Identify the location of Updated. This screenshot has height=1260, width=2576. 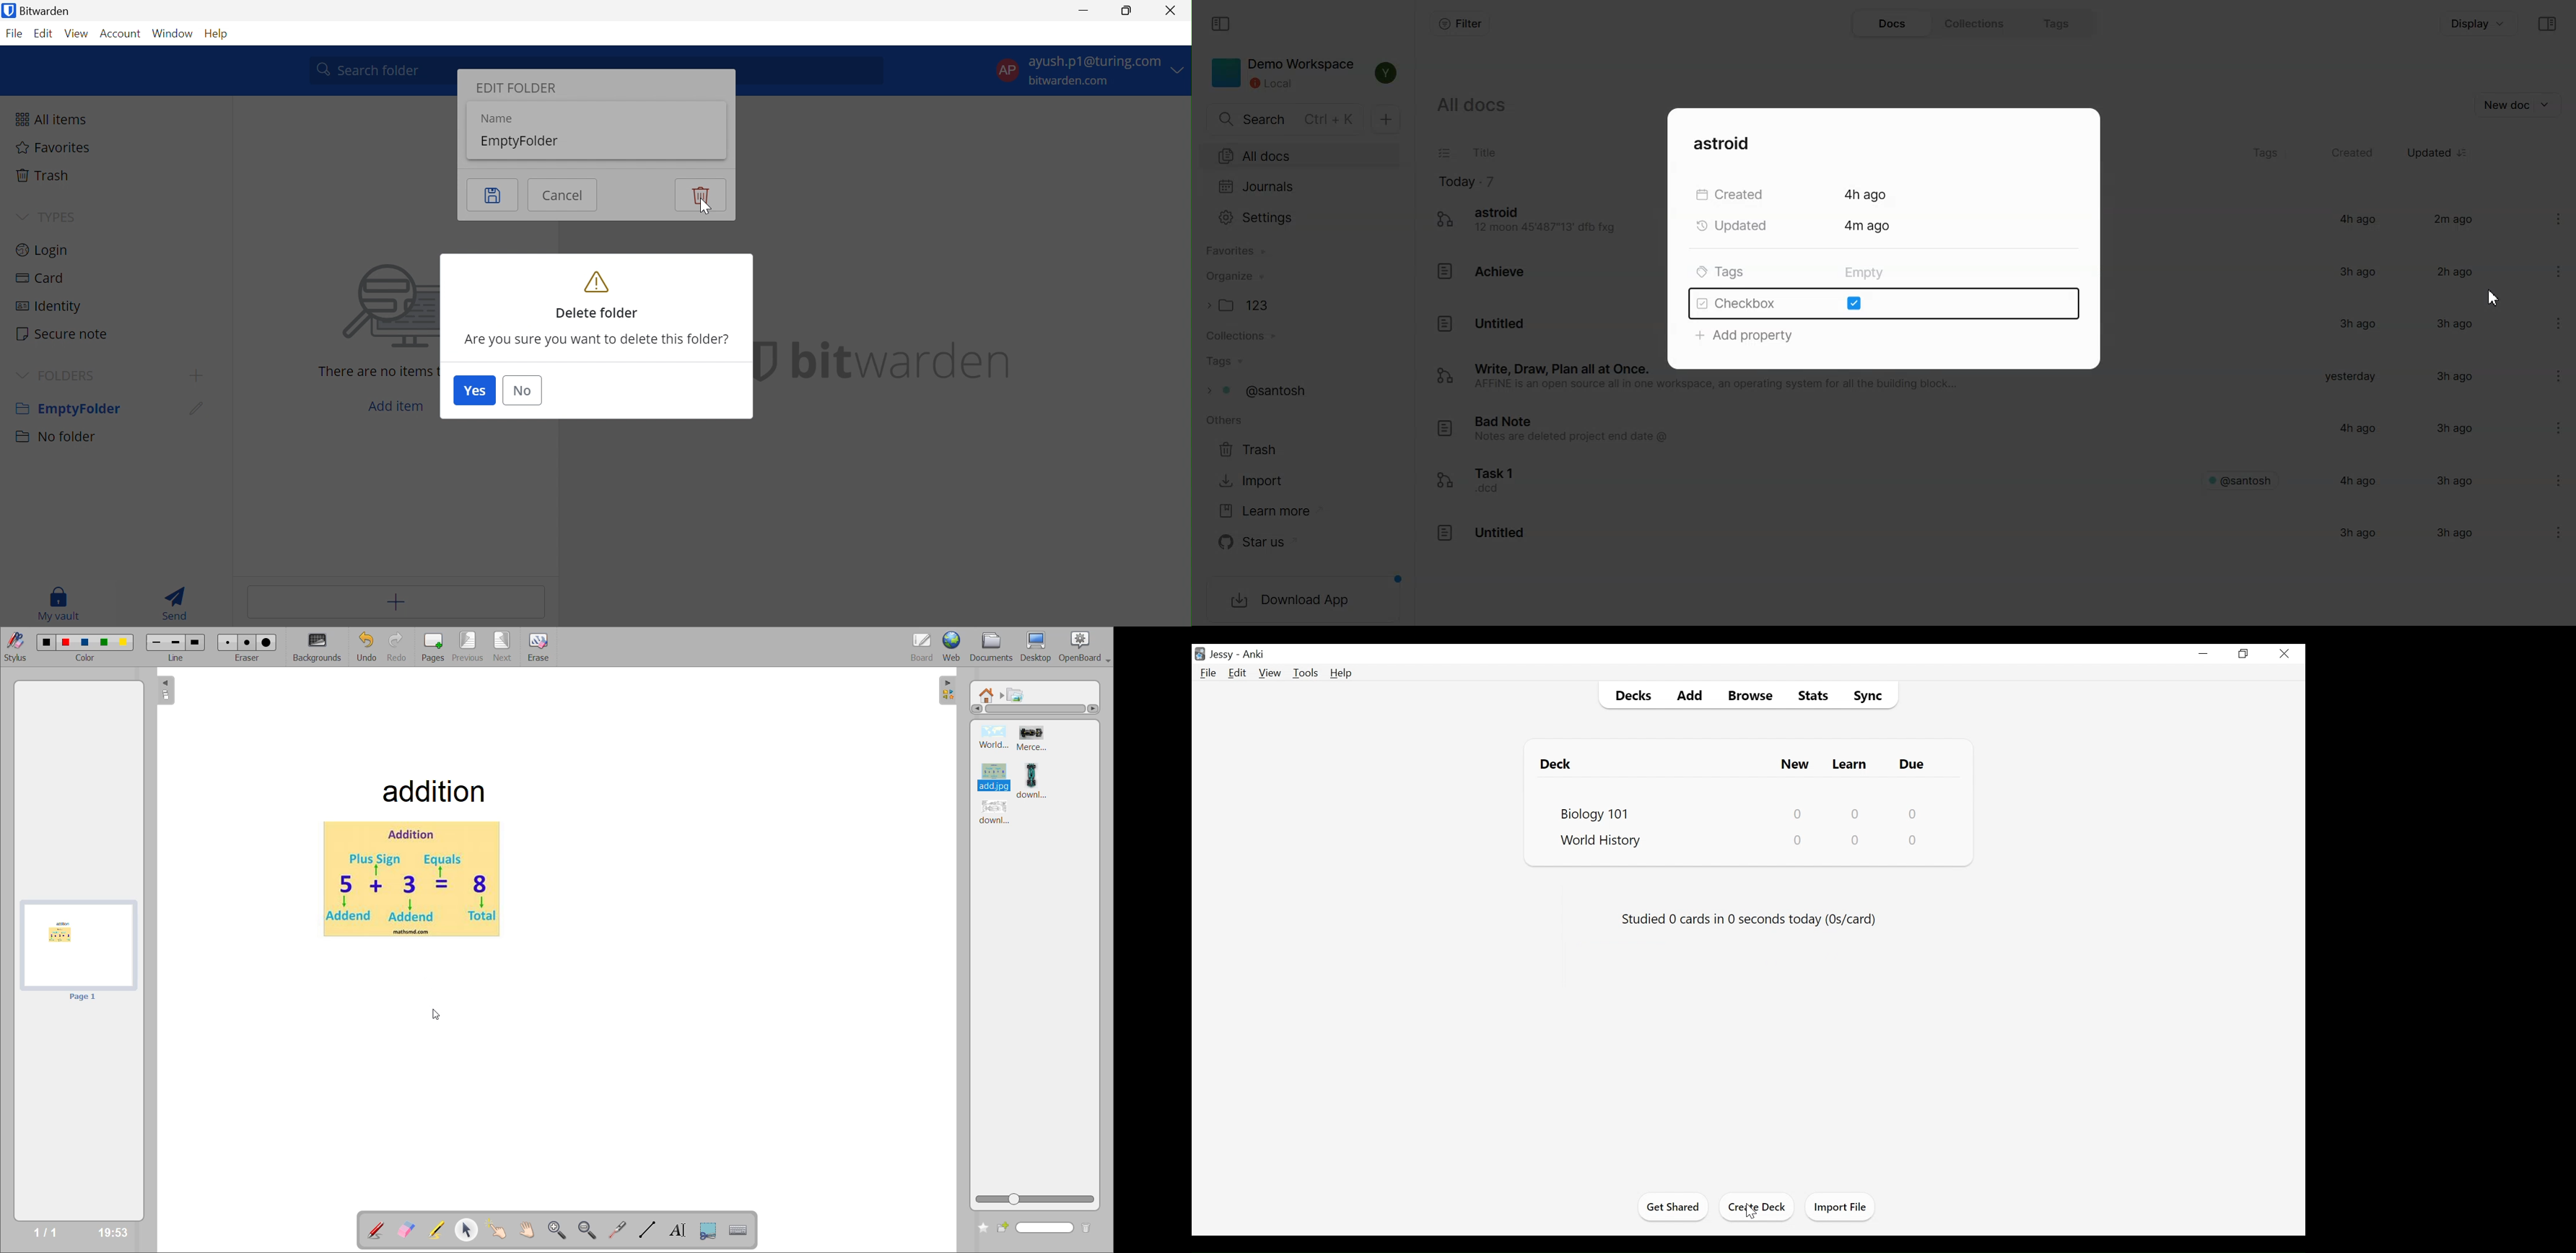
(2430, 153).